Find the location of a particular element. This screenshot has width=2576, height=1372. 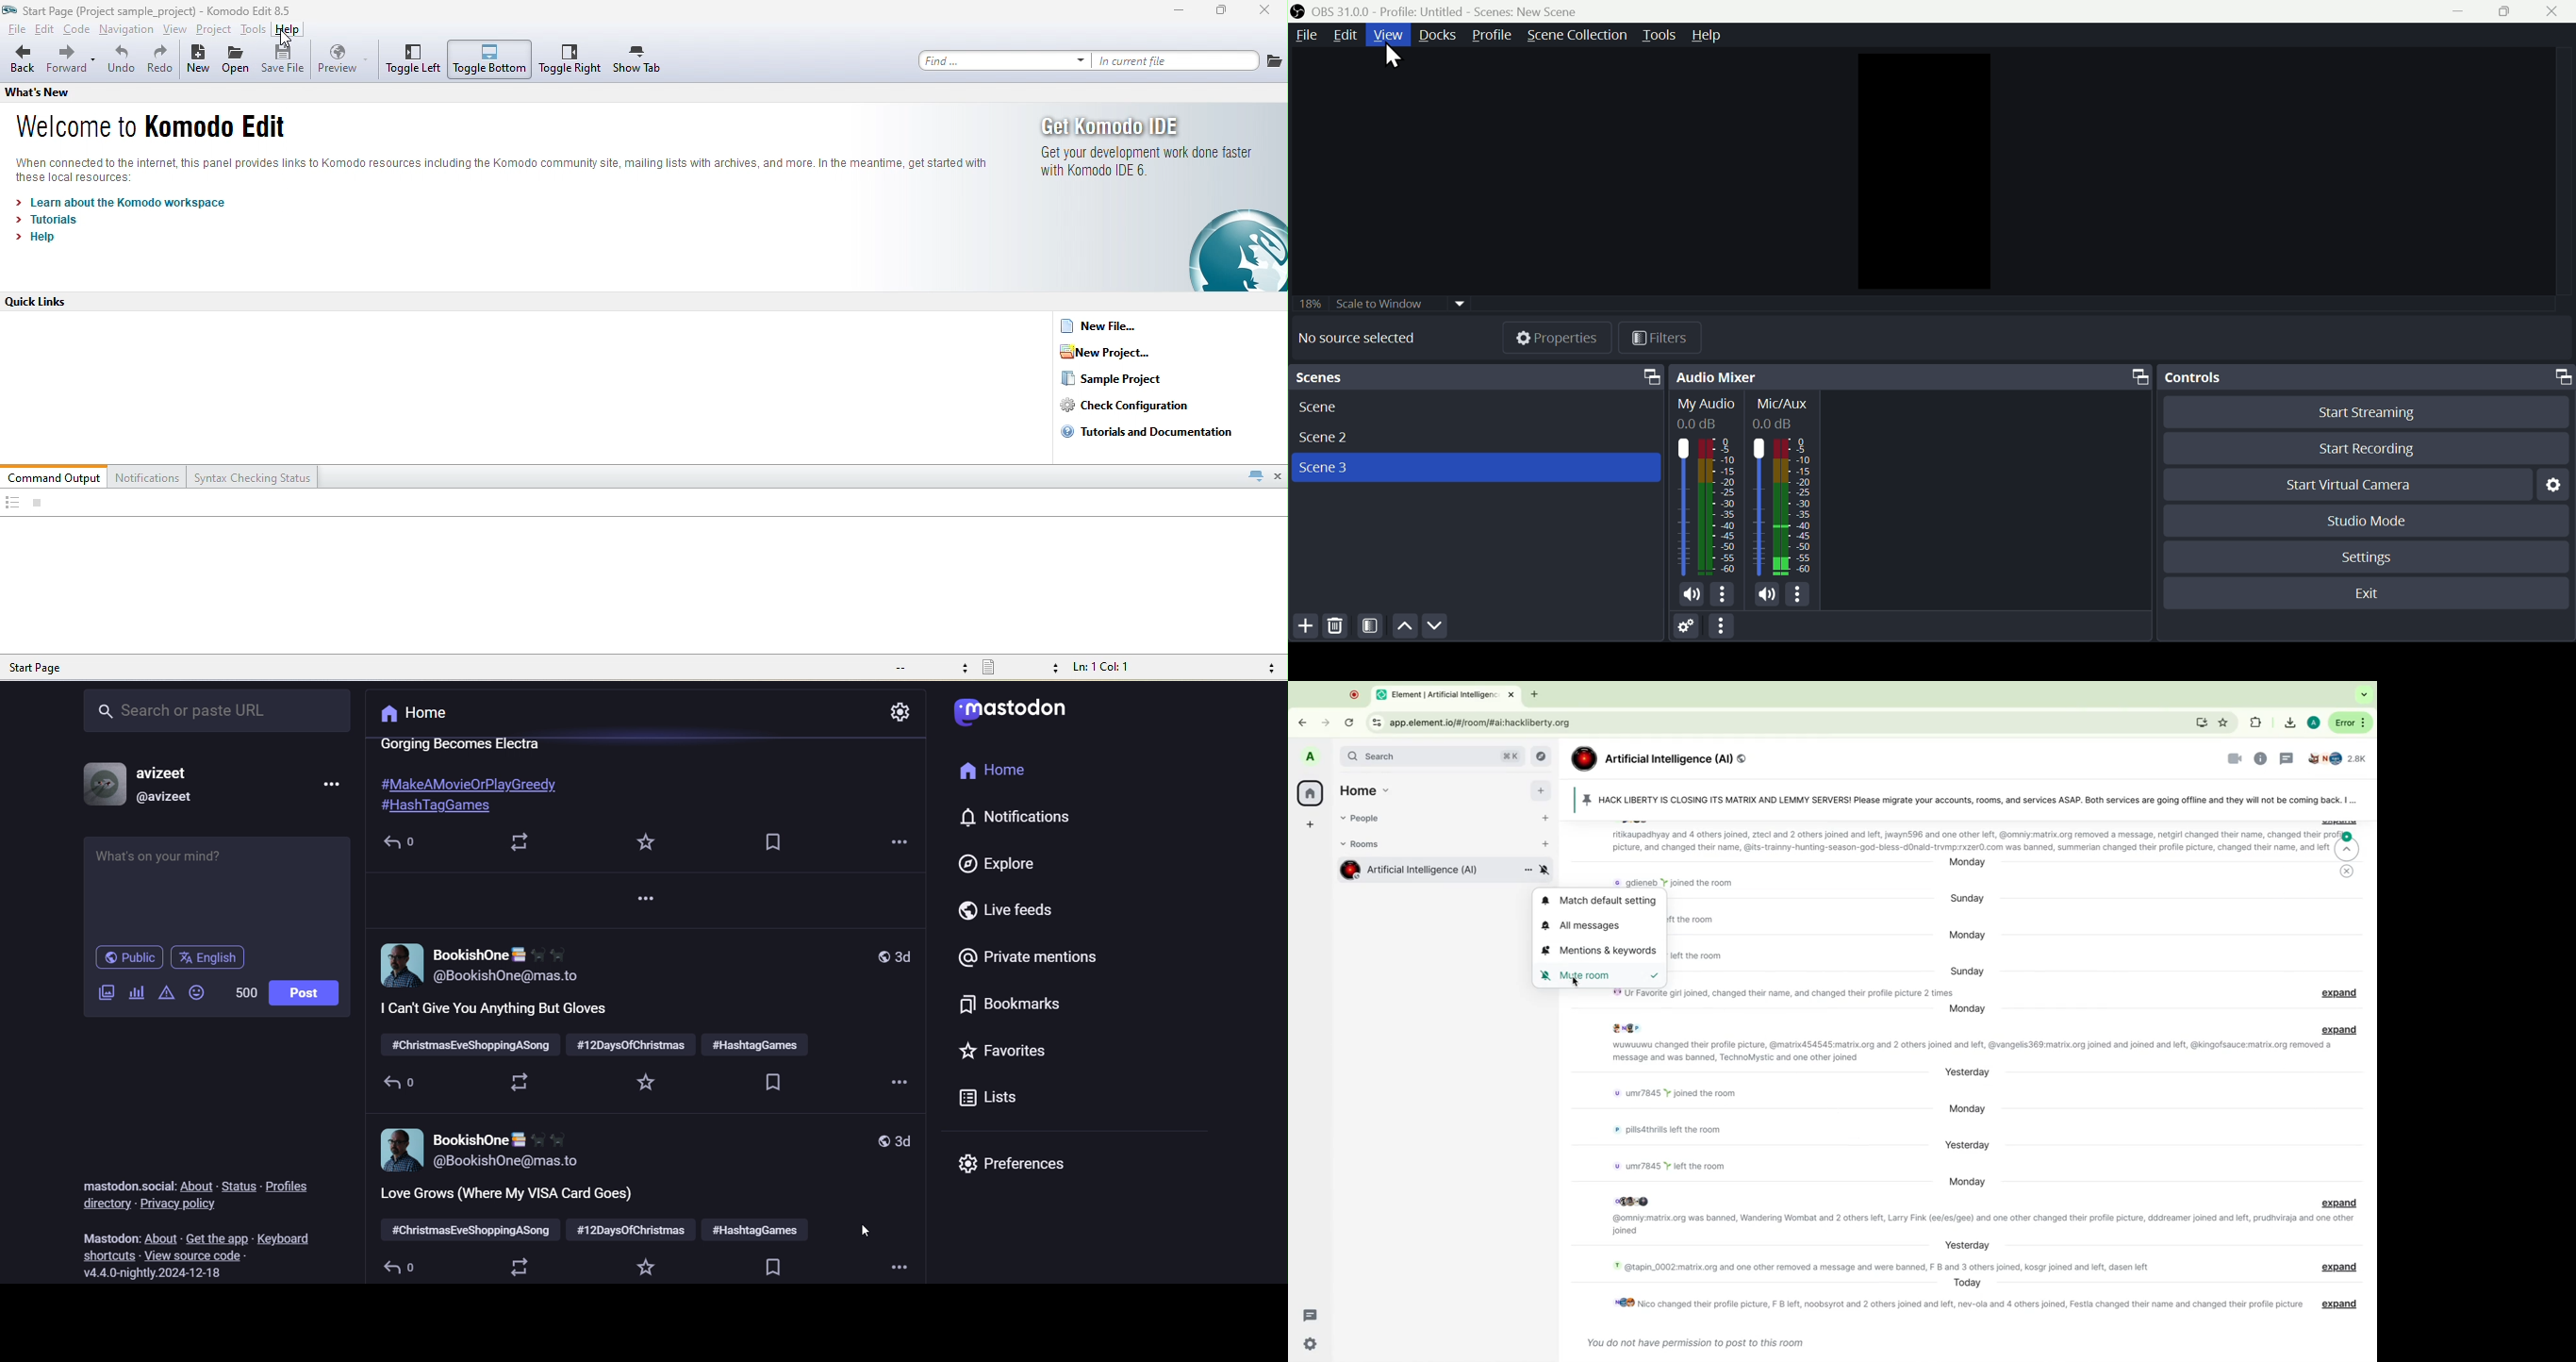

Scenes Title is located at coordinates (1524, 11).